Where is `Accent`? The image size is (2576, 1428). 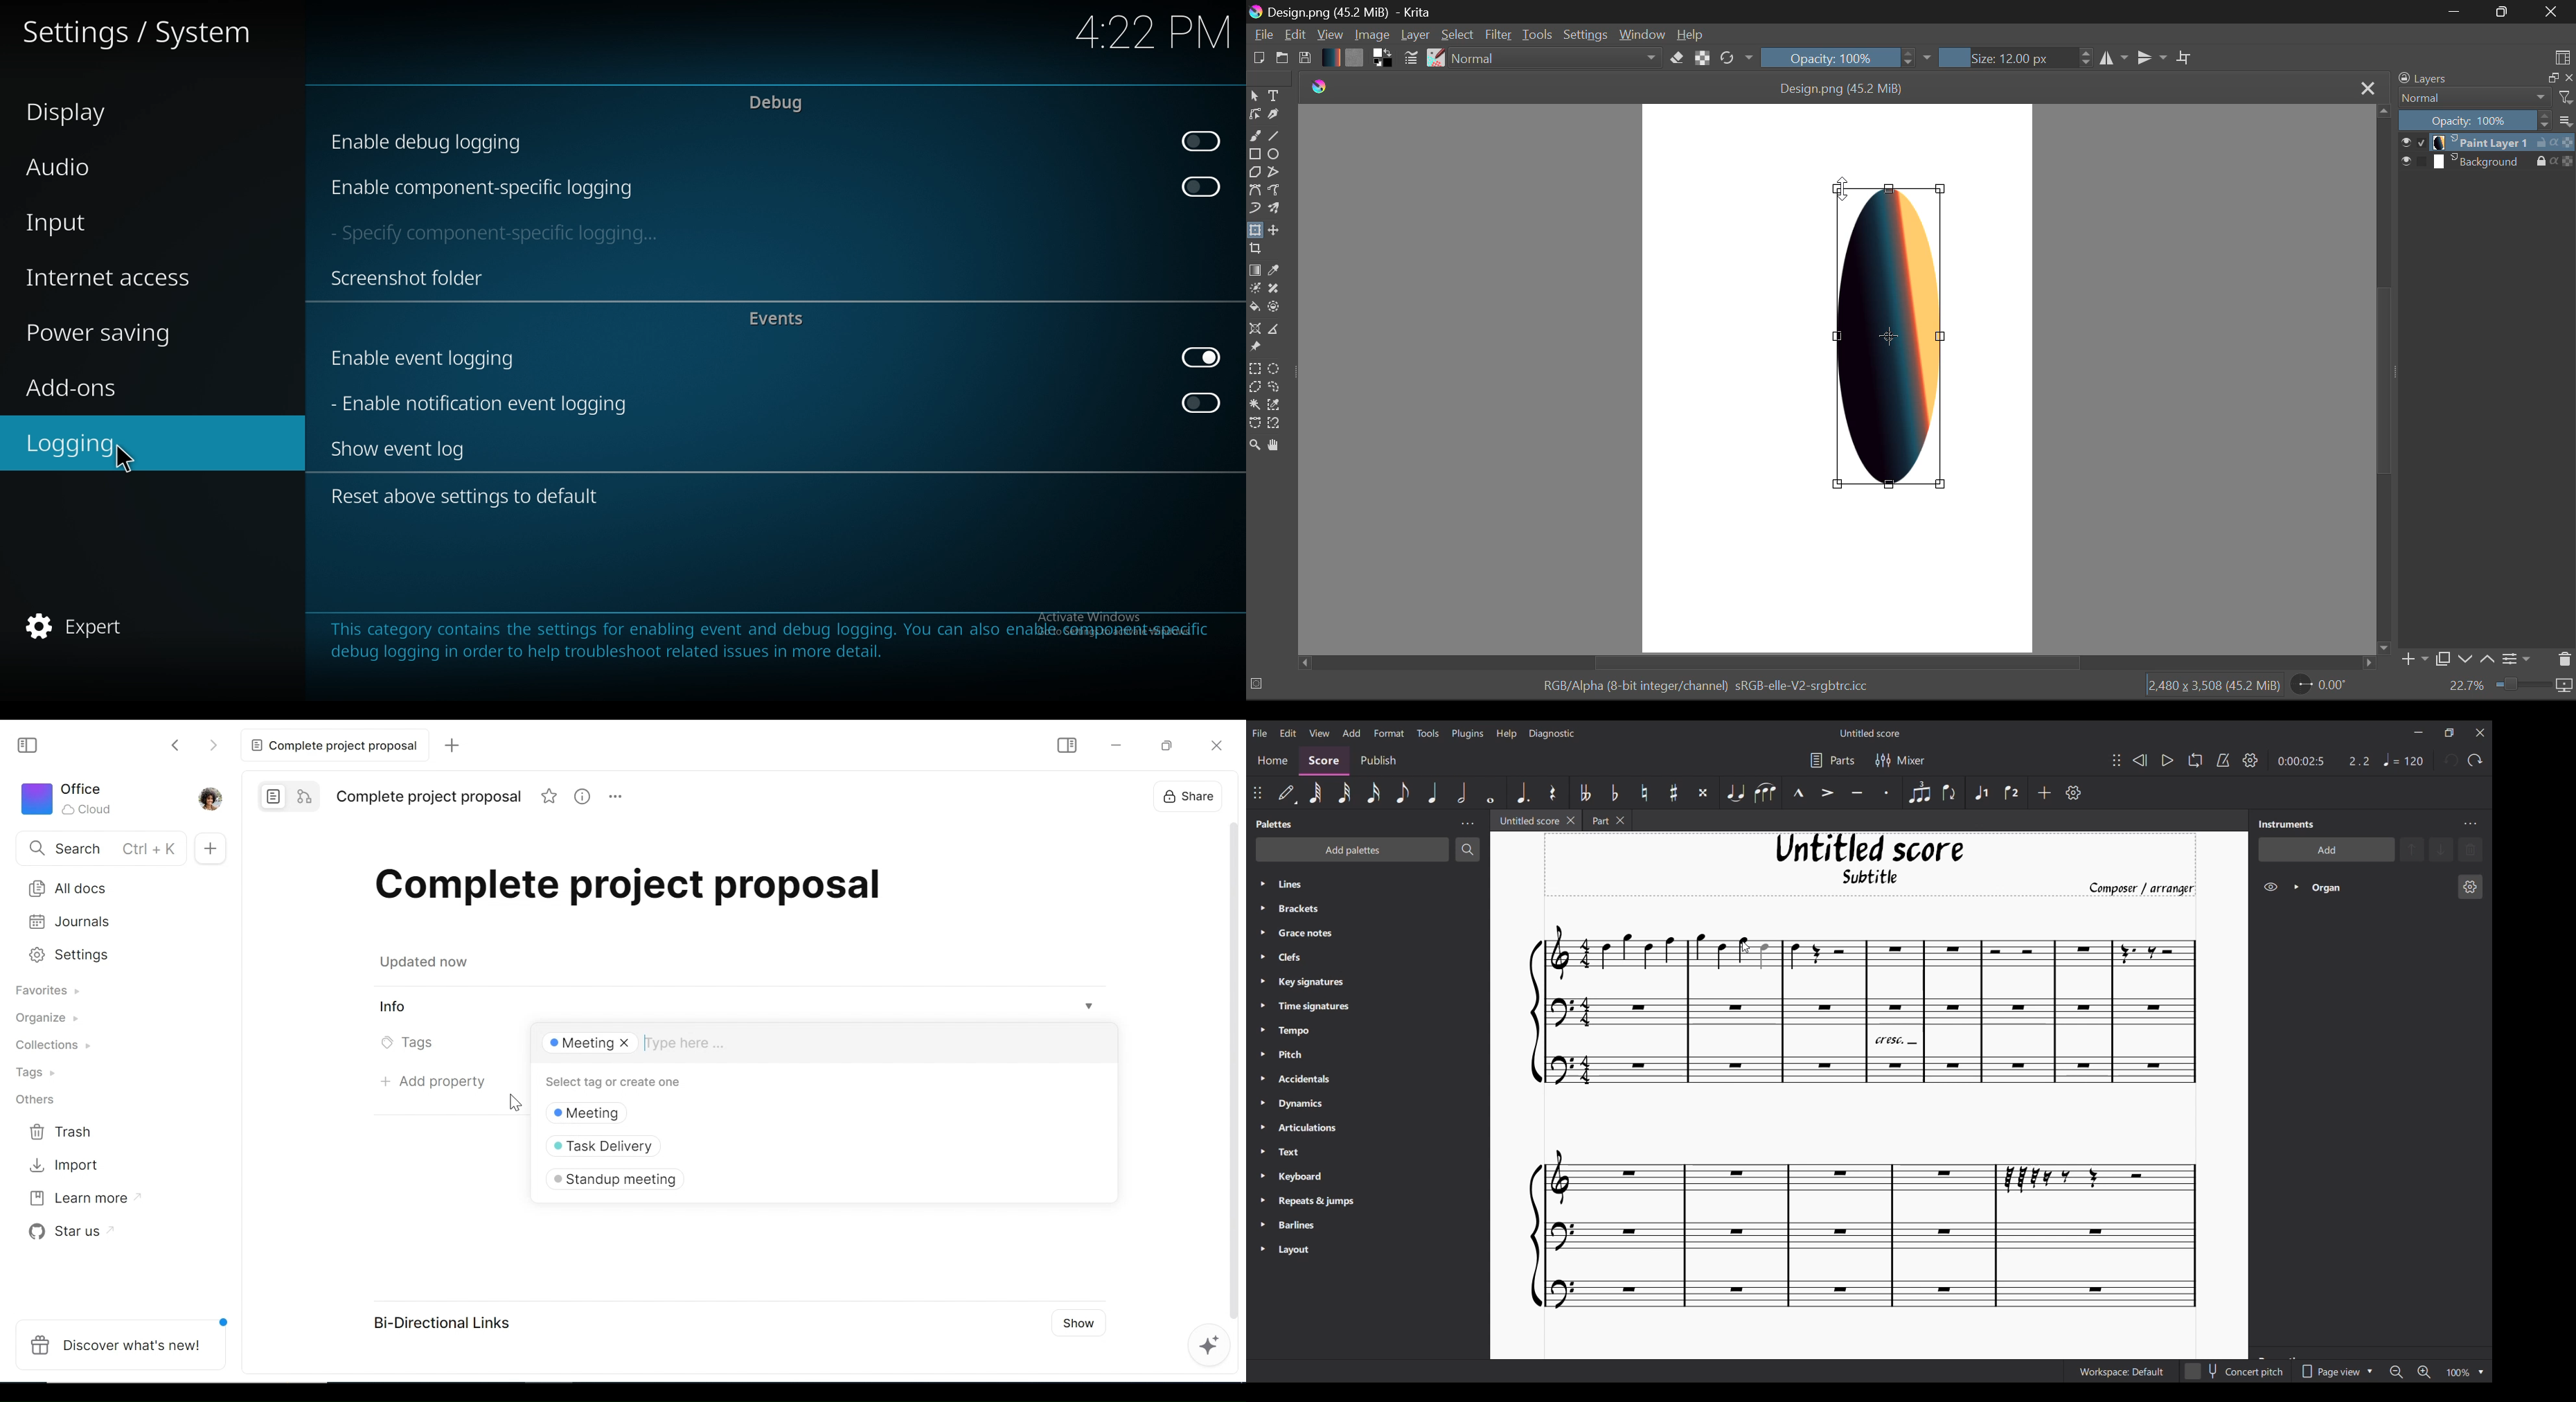 Accent is located at coordinates (1827, 793).